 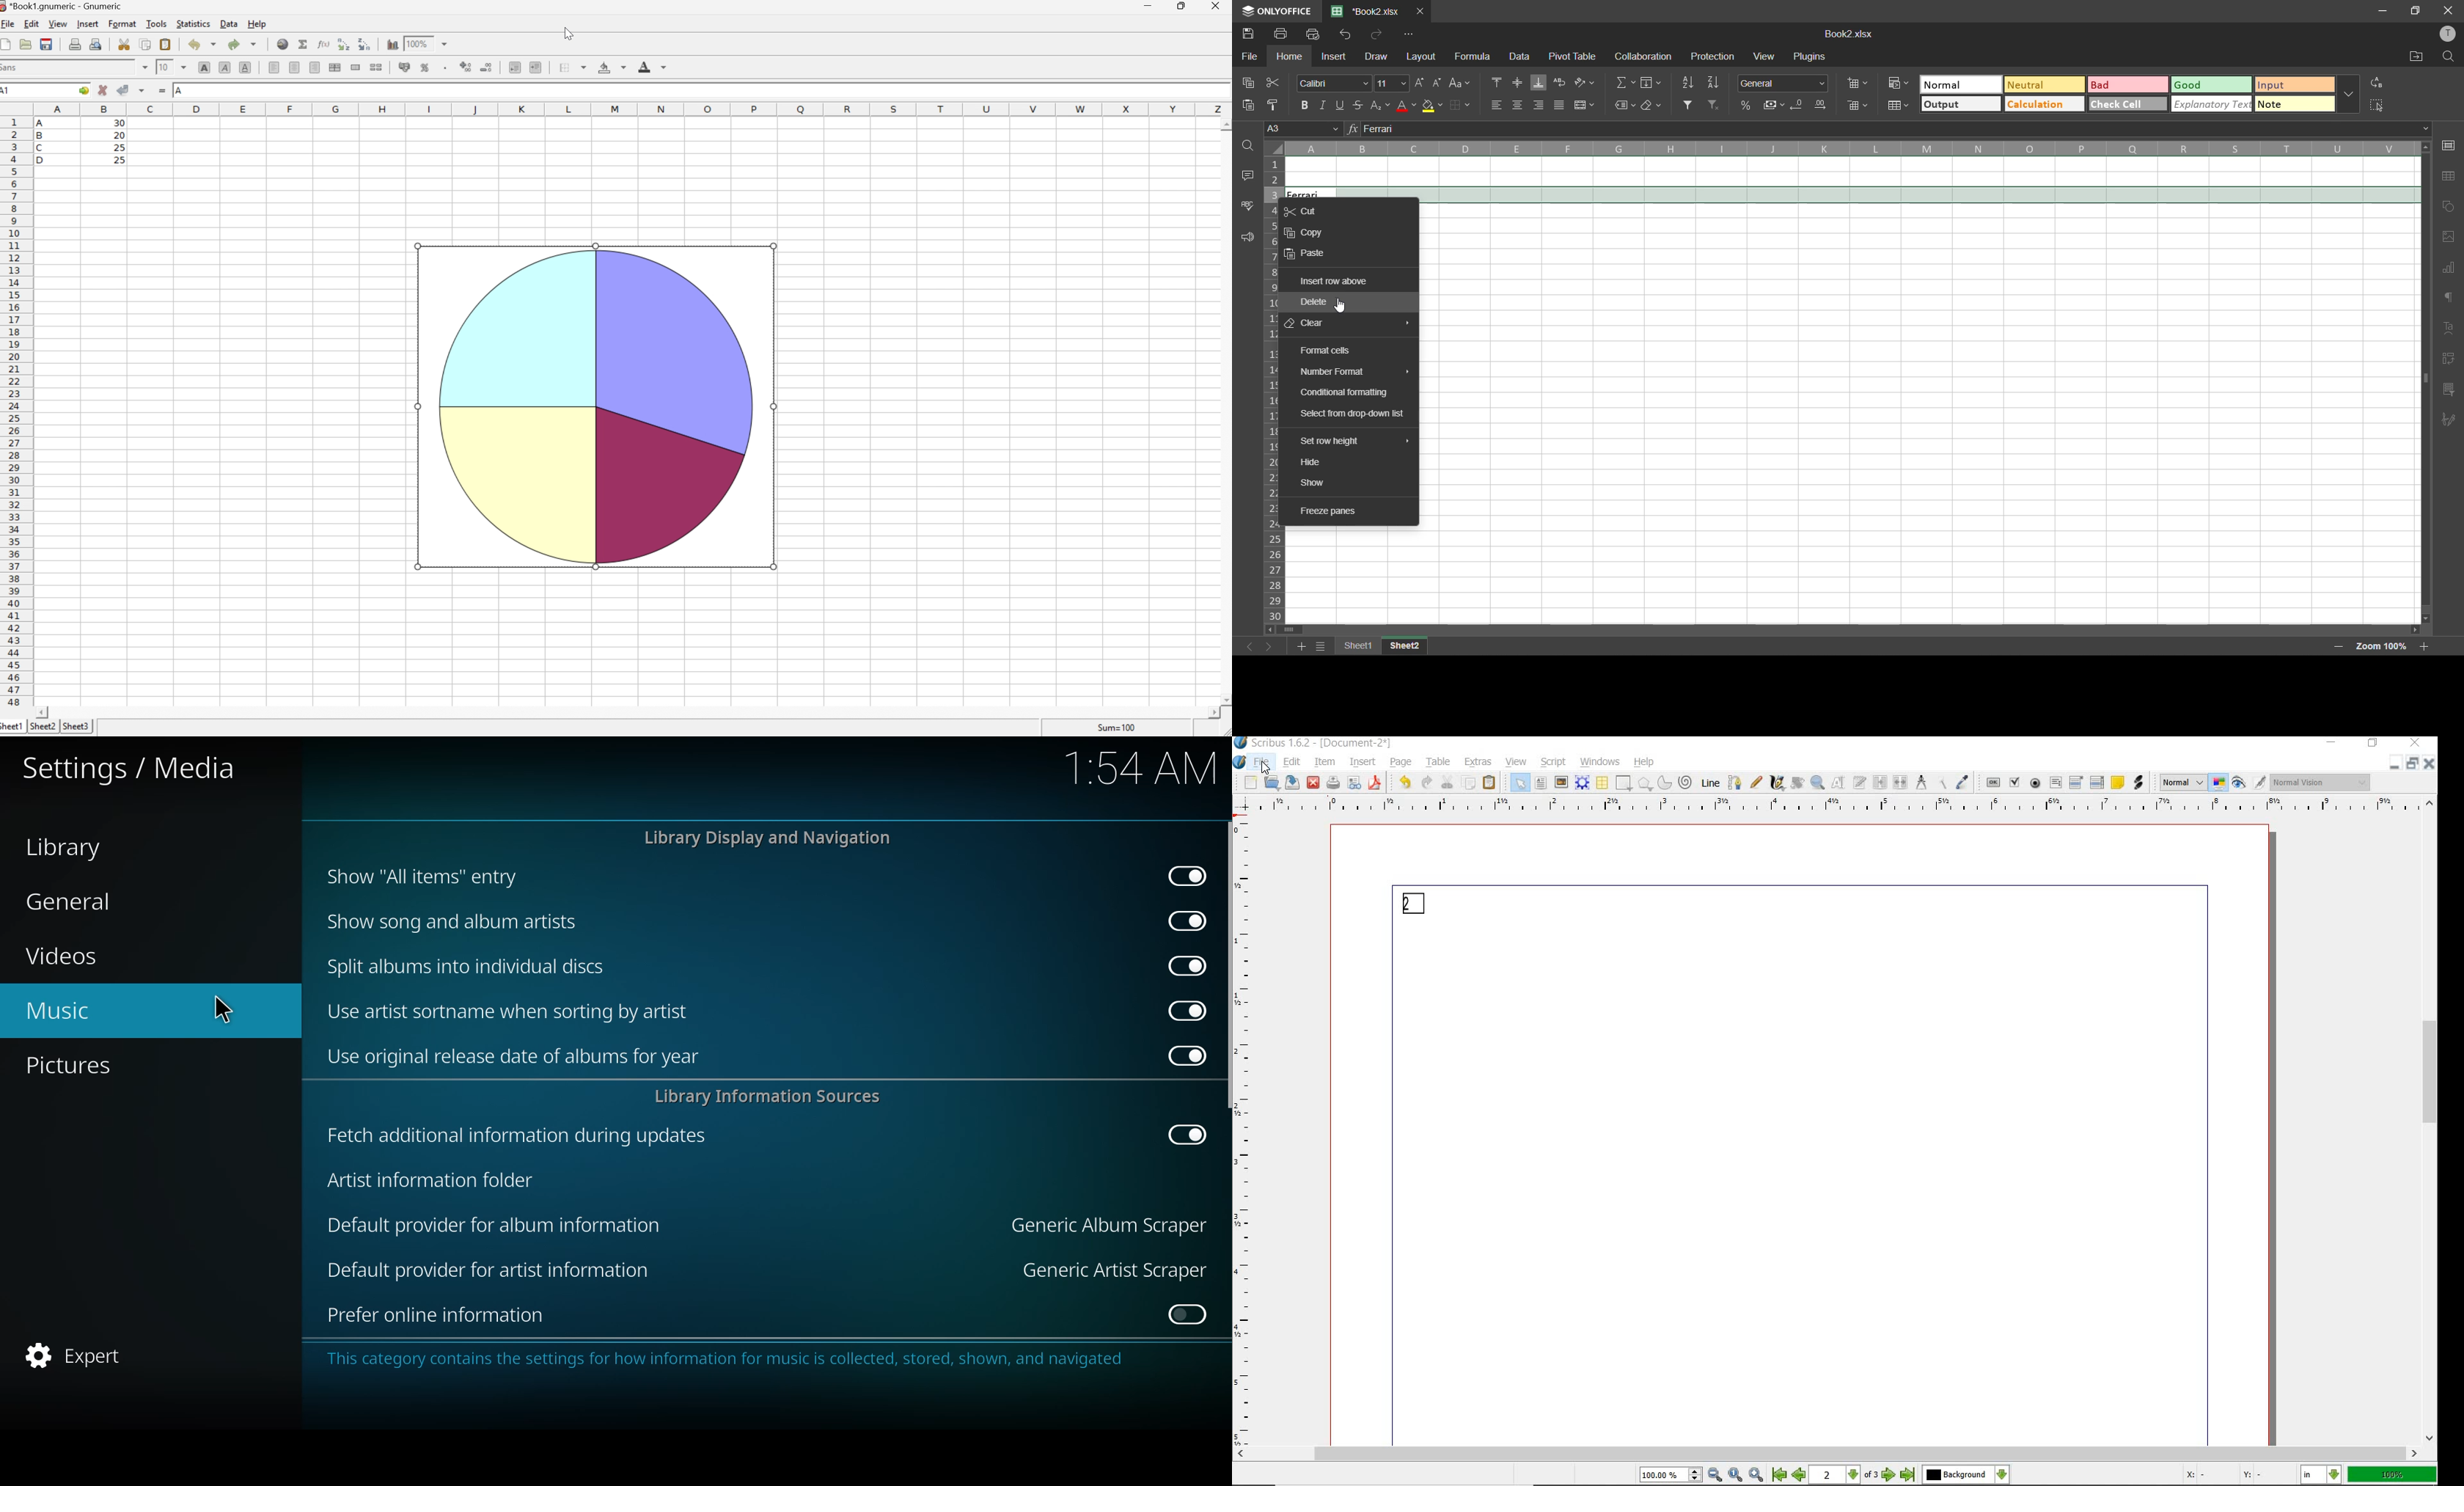 What do you see at coordinates (1328, 442) in the screenshot?
I see `set row height` at bounding box center [1328, 442].